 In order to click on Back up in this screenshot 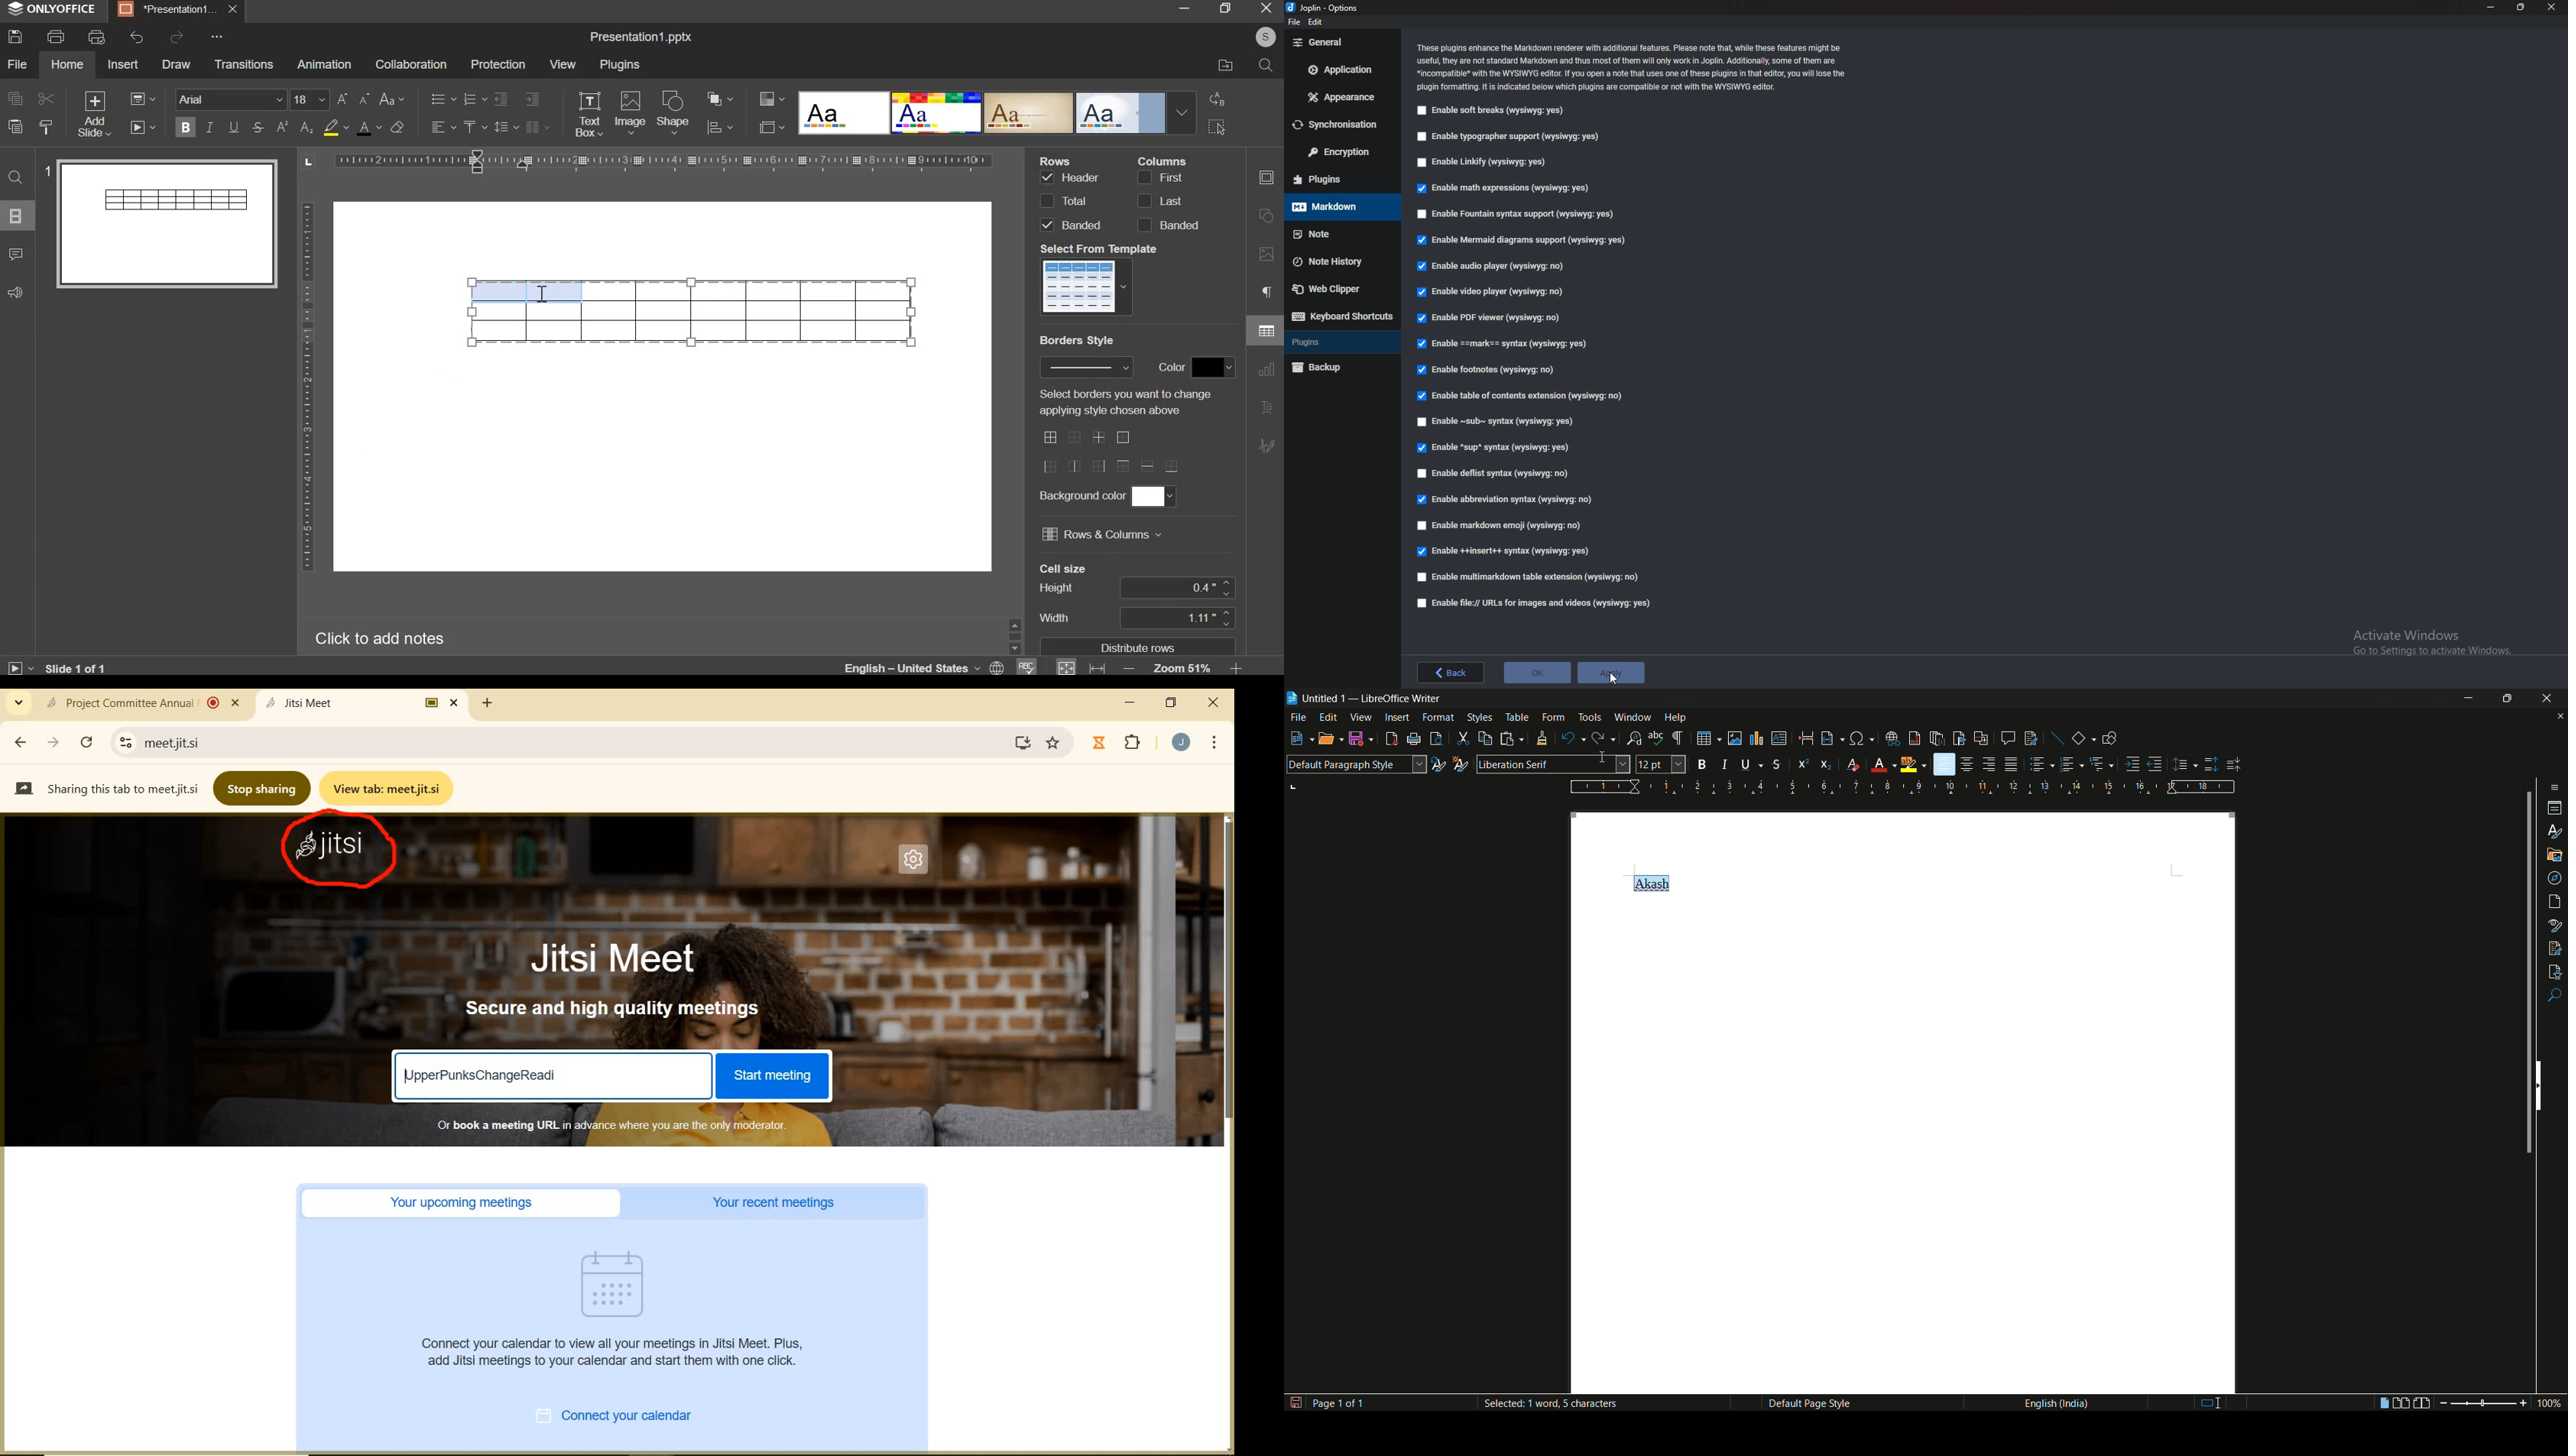, I will do `click(1341, 367)`.